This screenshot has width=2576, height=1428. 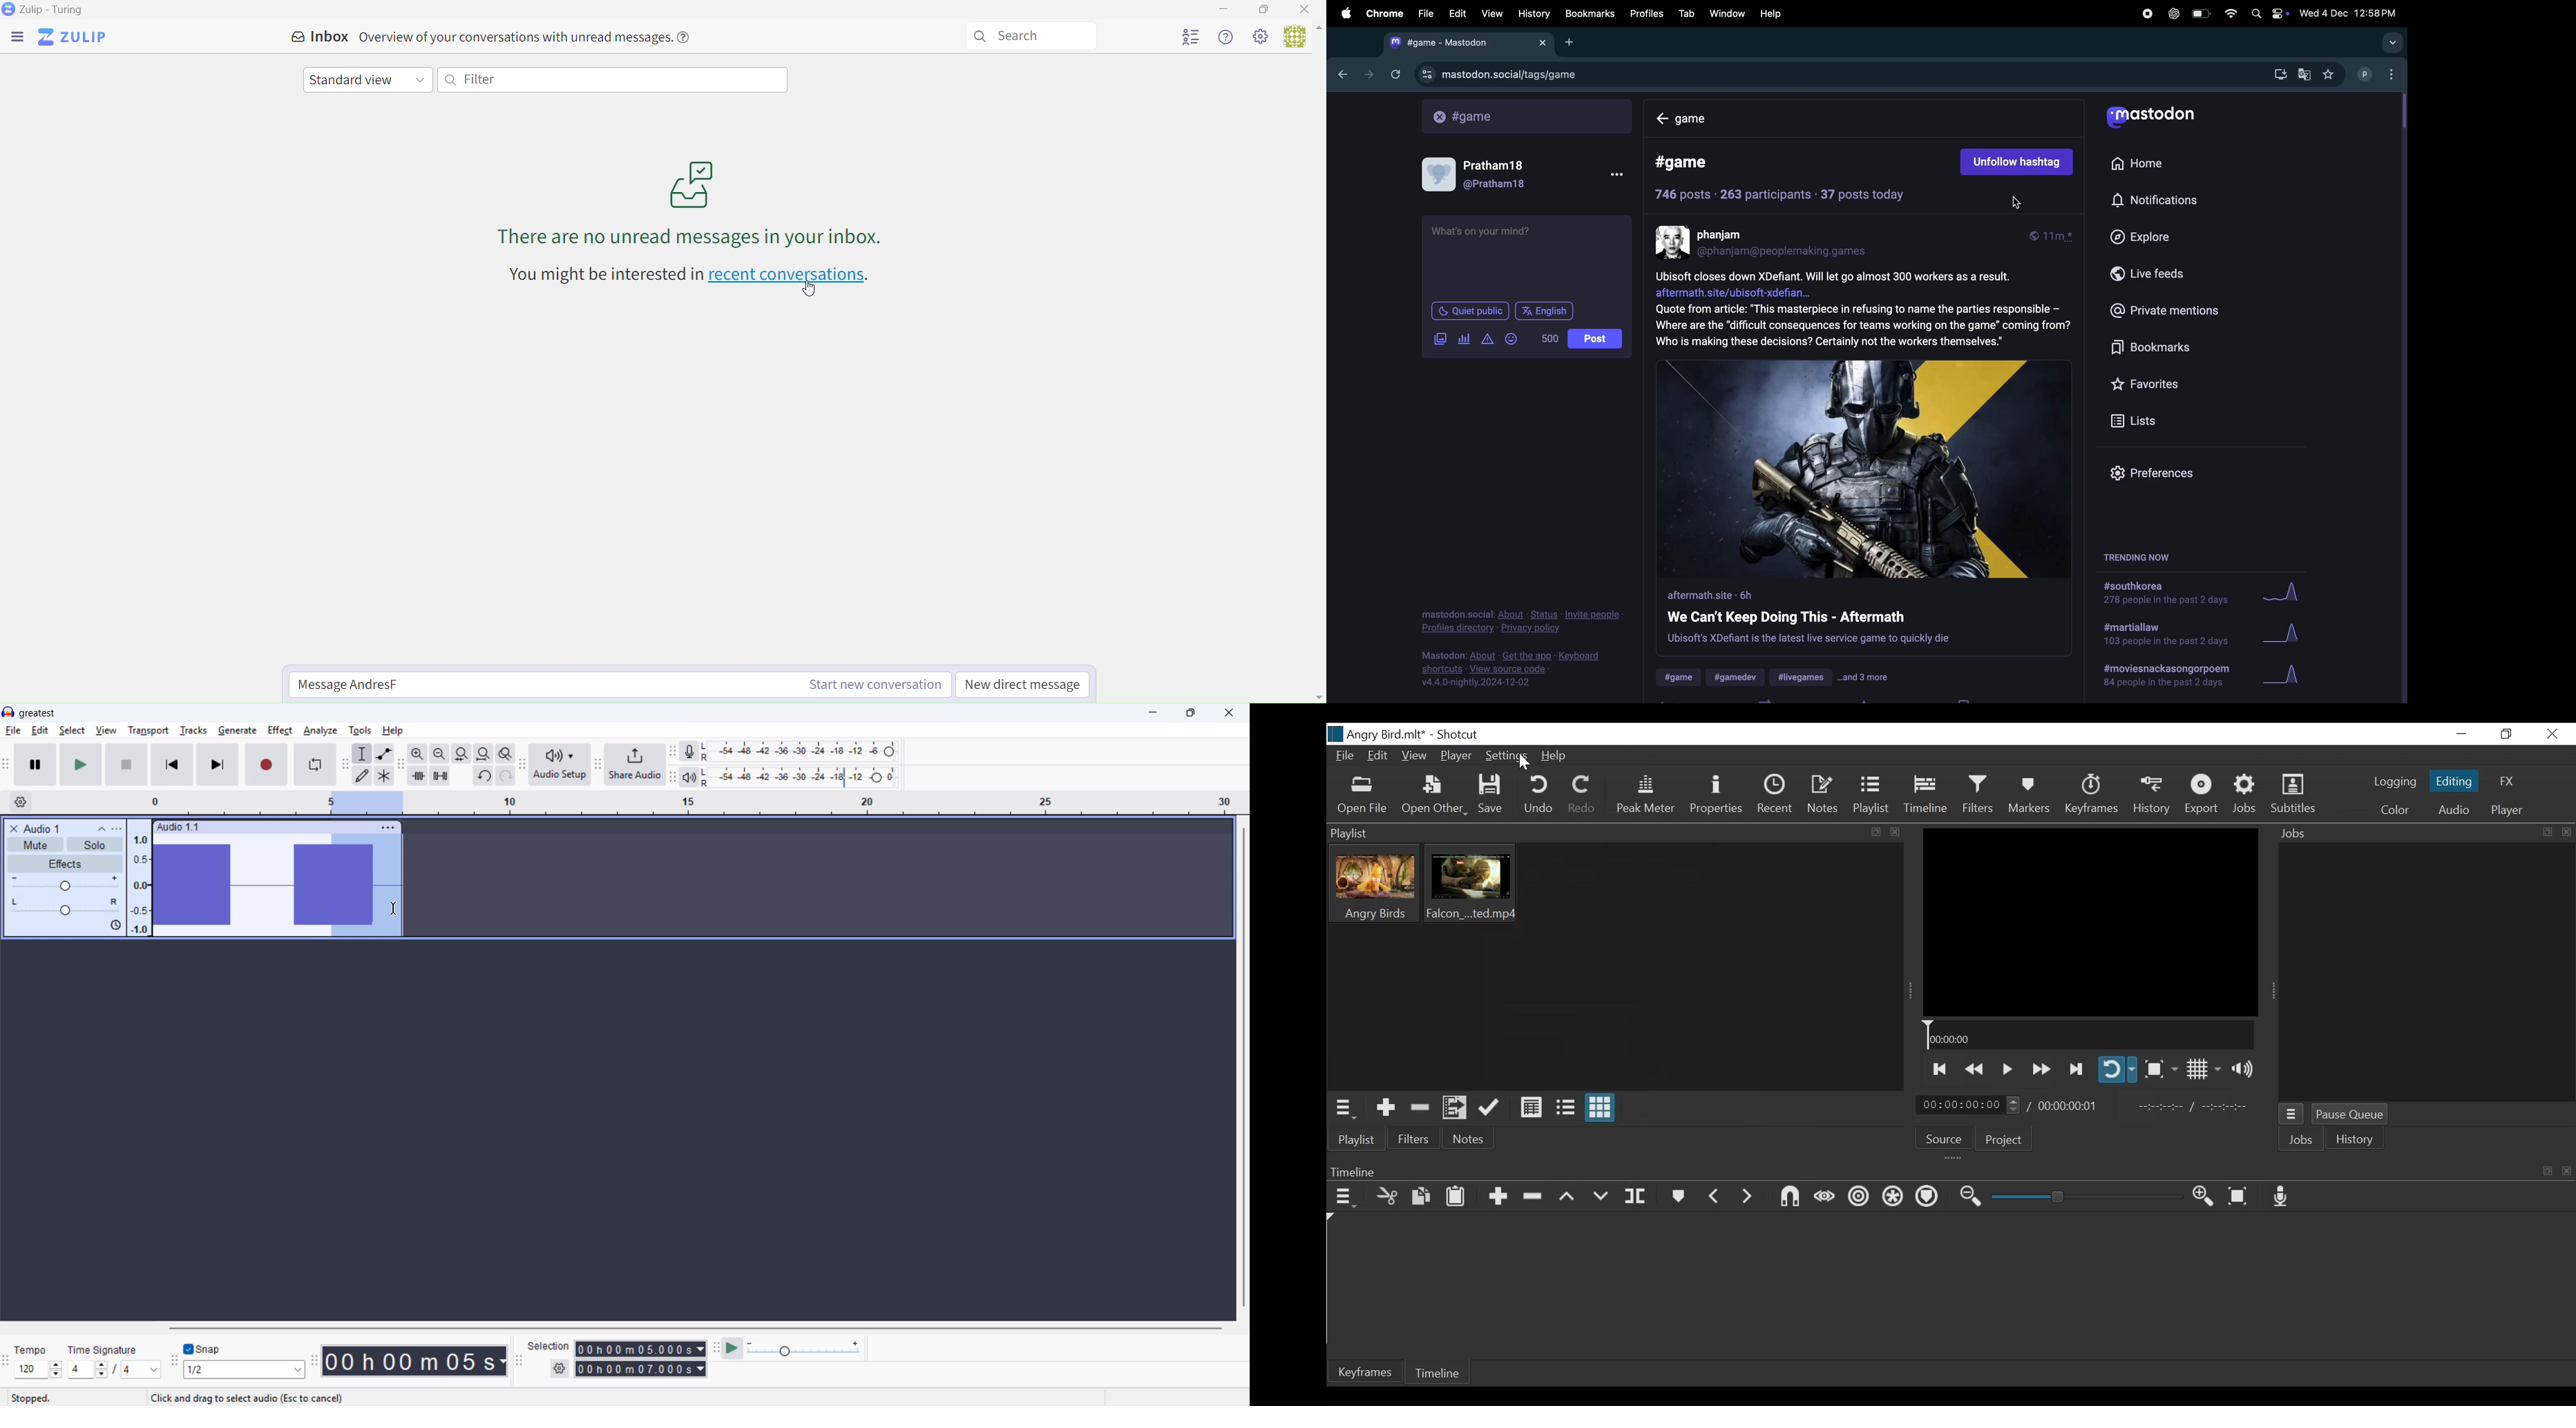 I want to click on Toggle display grid on the player, so click(x=2204, y=1070).